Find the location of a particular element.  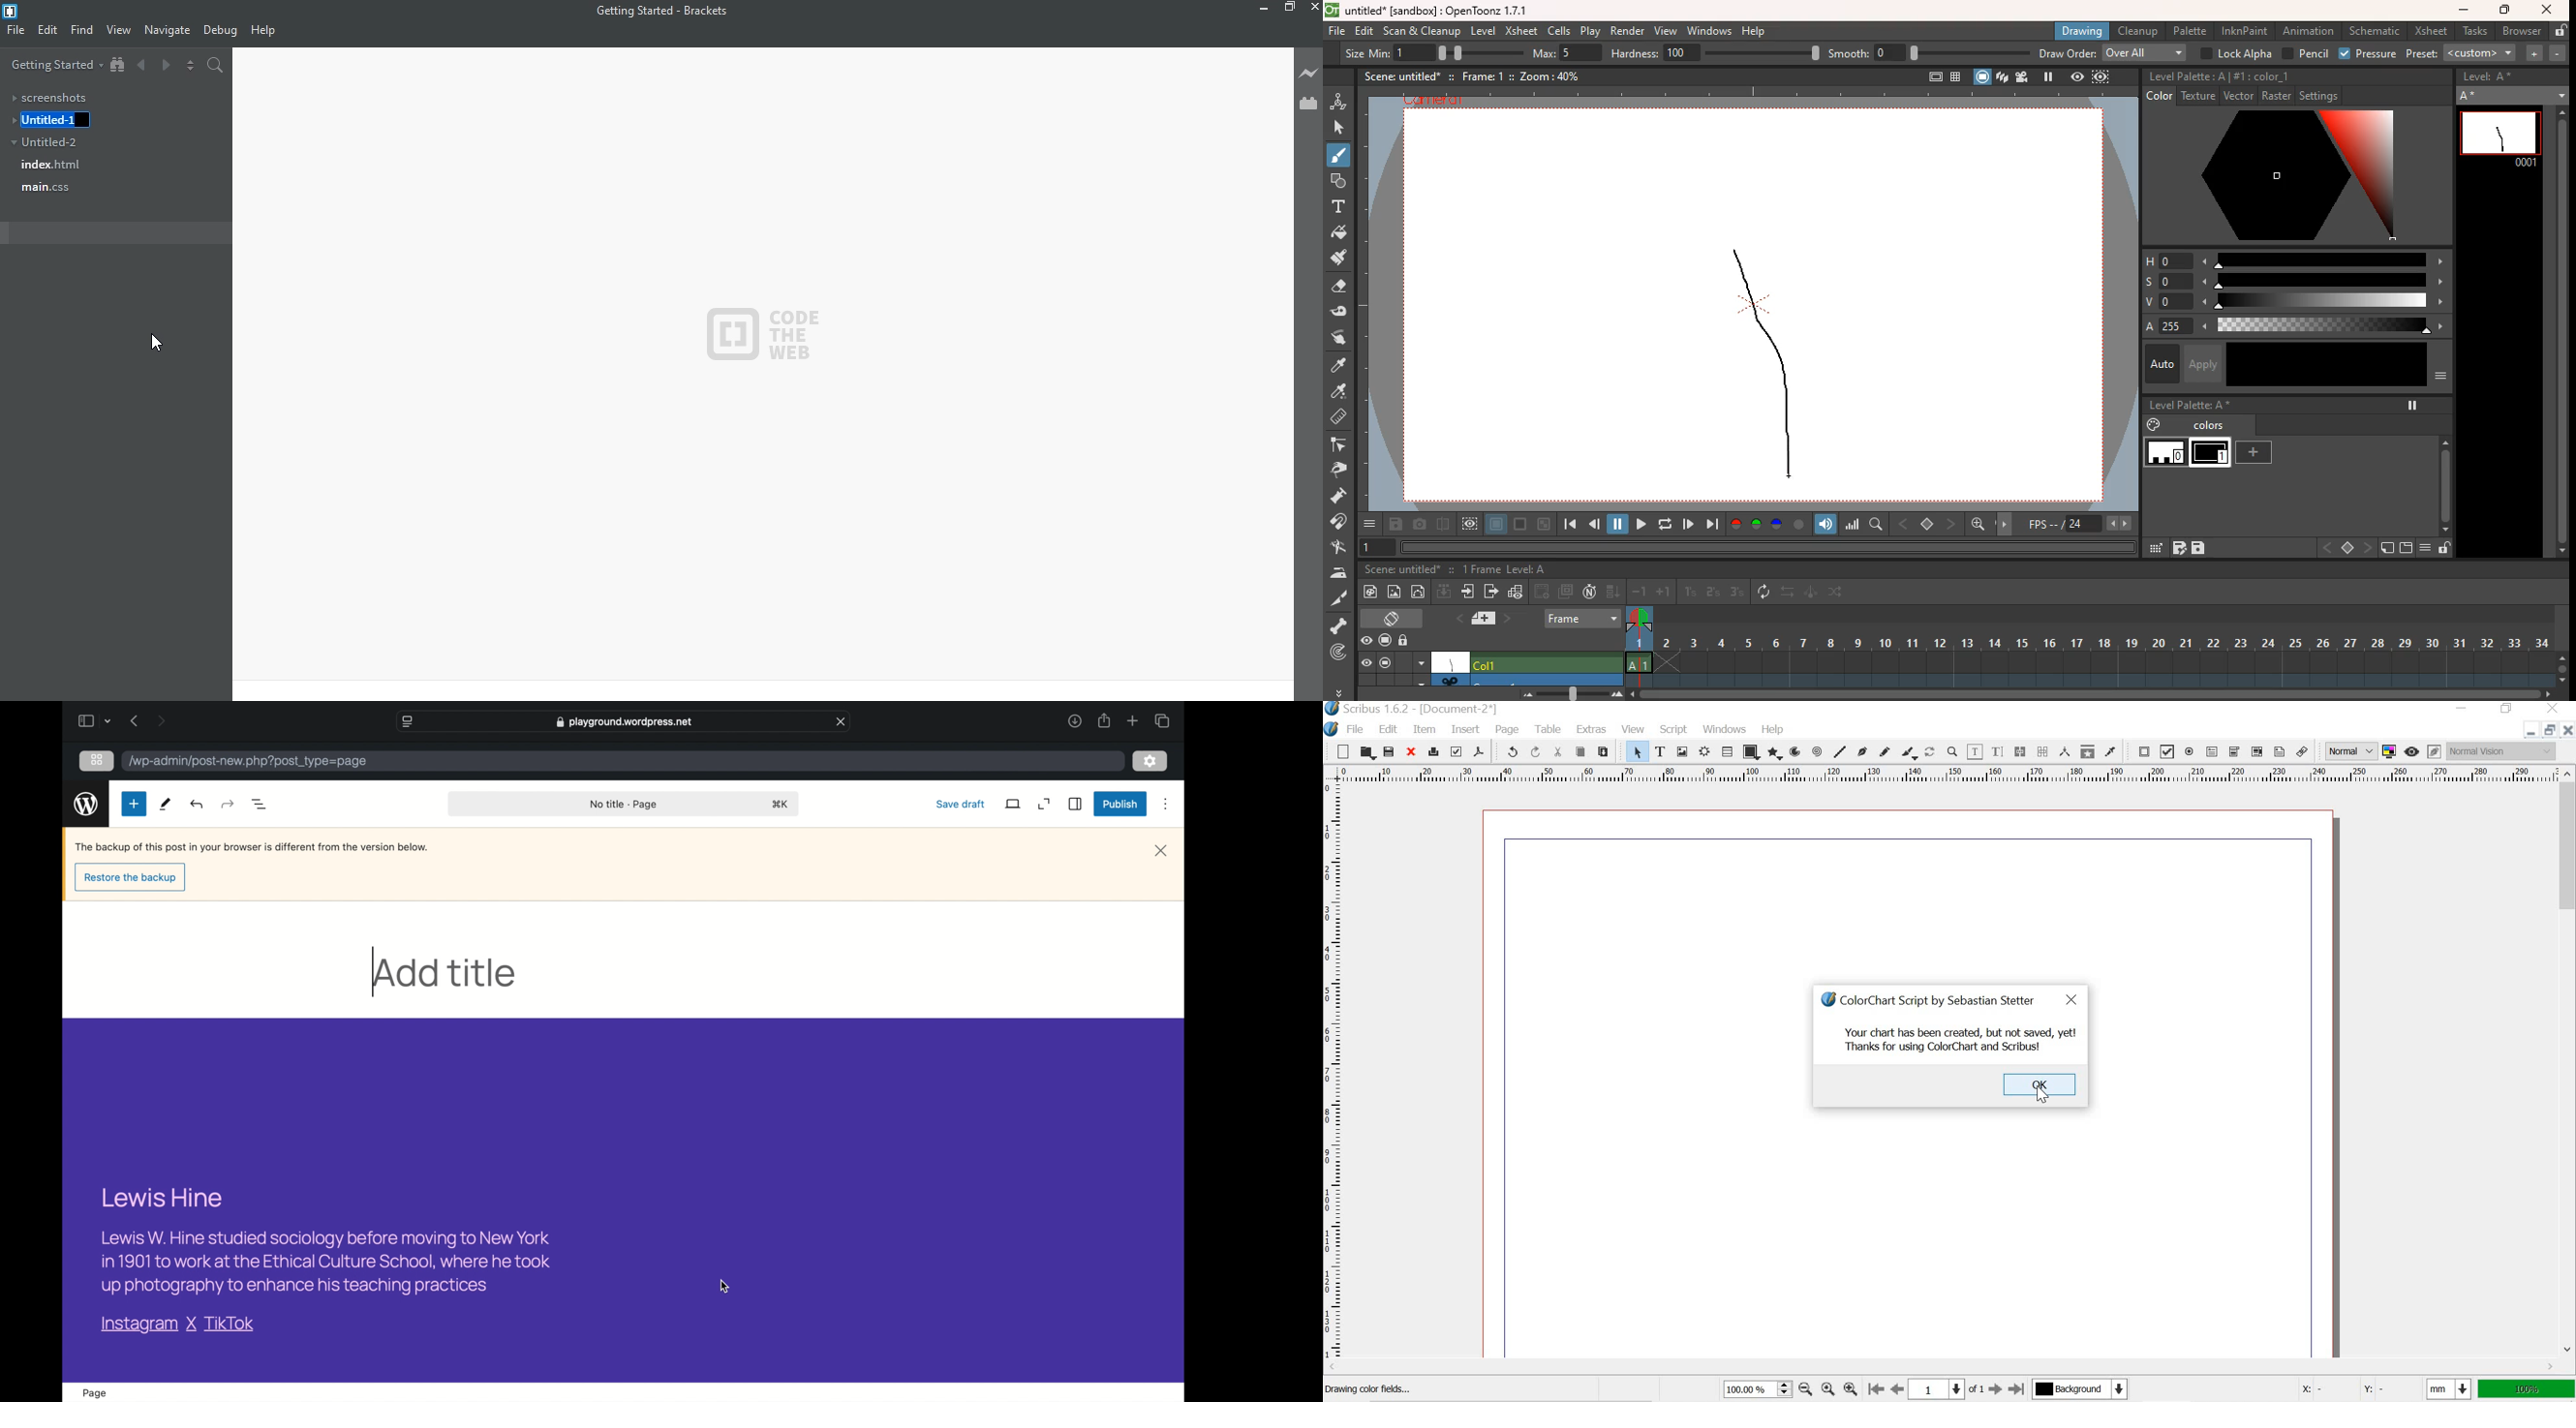

toggle is located at coordinates (191, 65).